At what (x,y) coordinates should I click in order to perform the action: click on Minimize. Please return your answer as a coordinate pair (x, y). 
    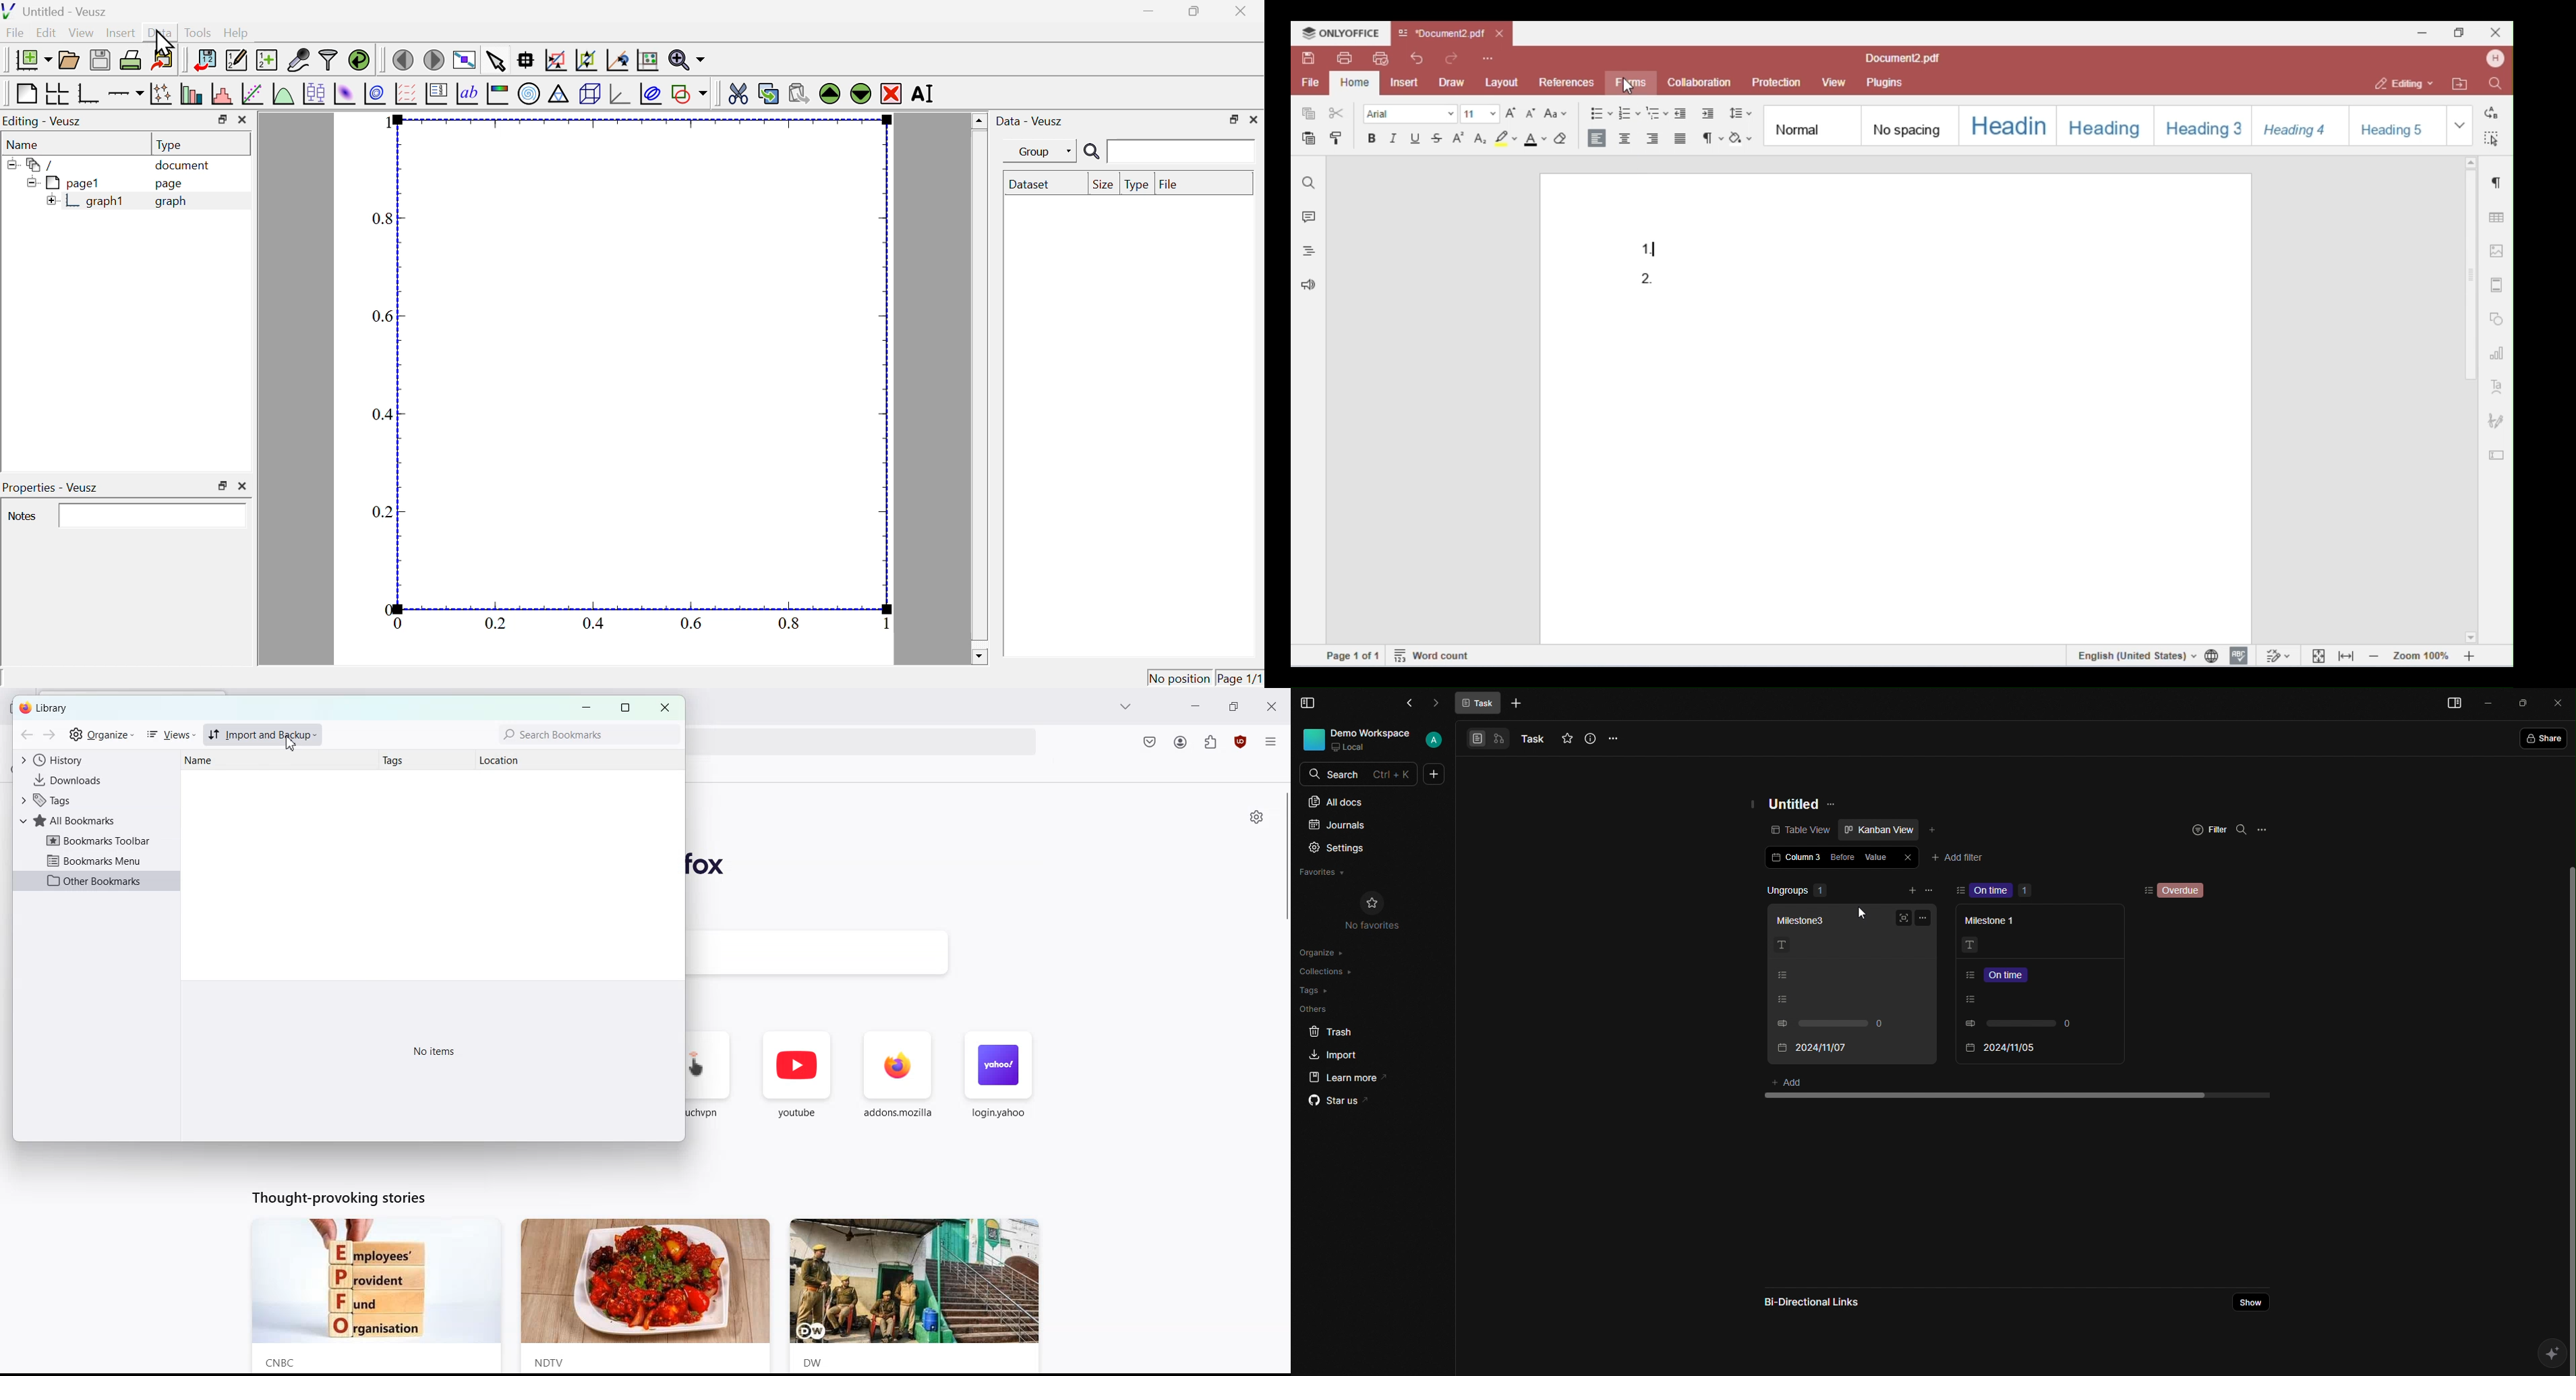
    Looking at the image, I should click on (2490, 701).